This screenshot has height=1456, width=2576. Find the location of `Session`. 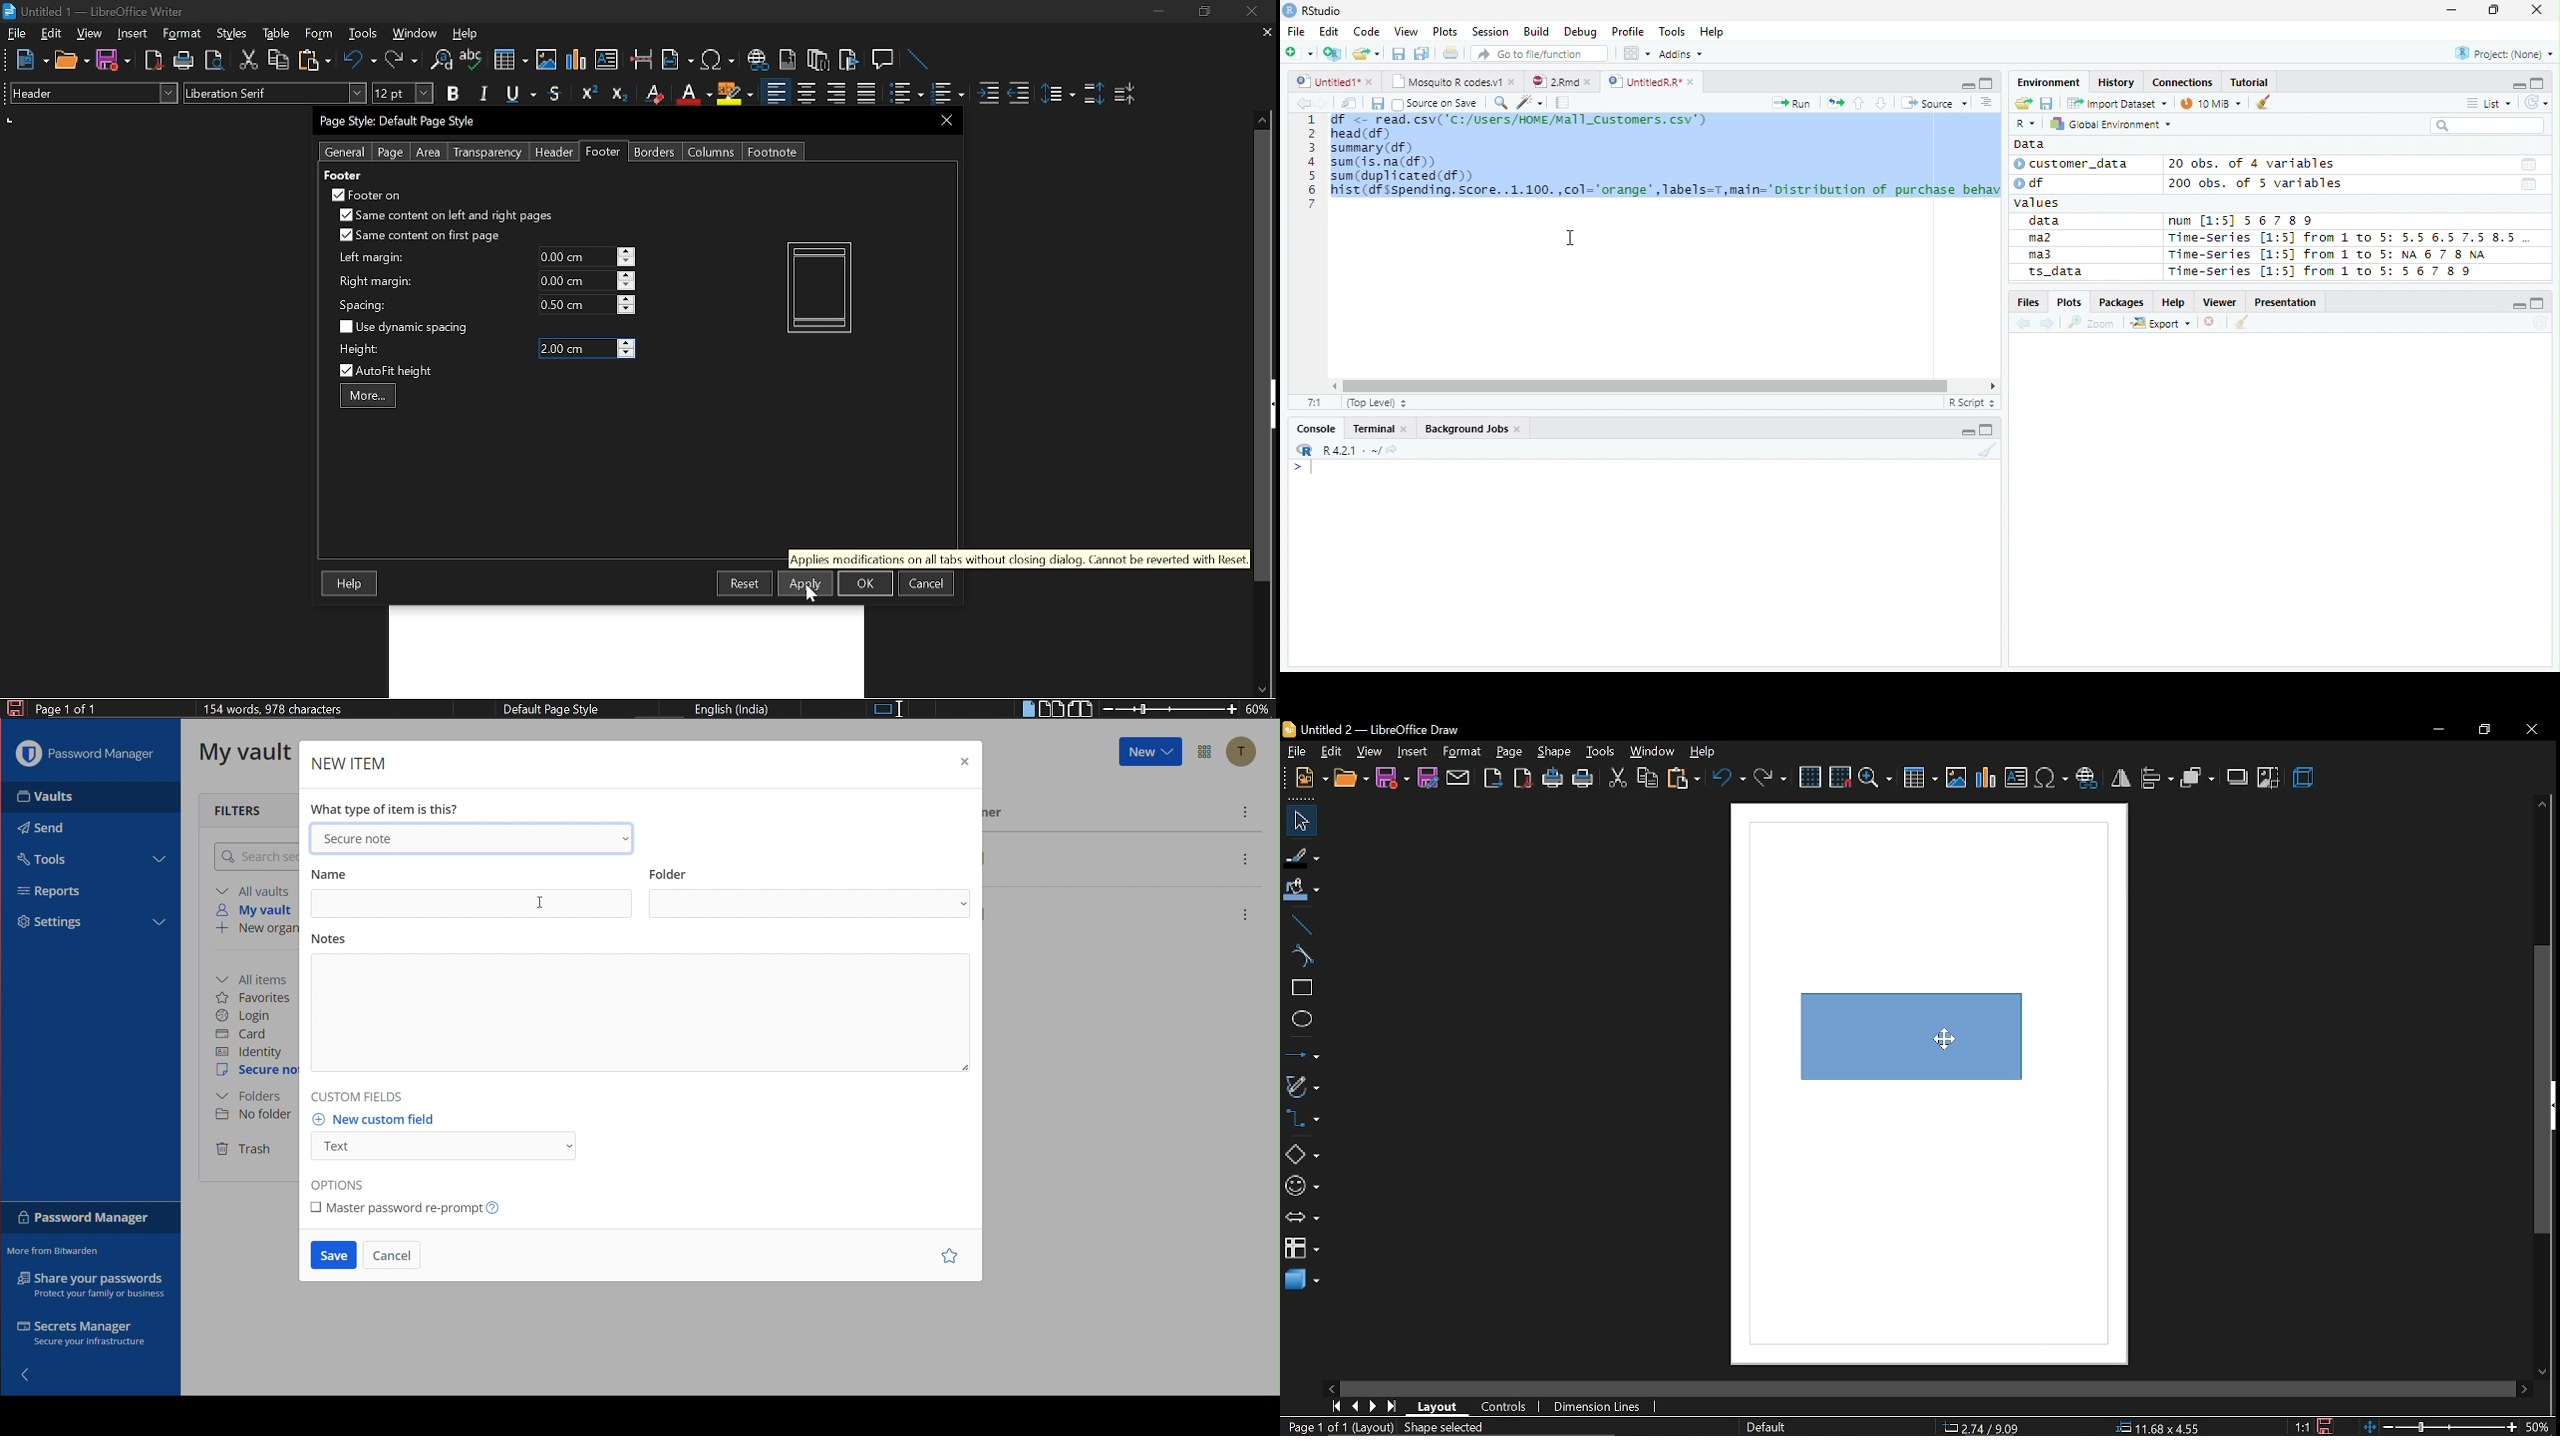

Session is located at coordinates (1489, 31).